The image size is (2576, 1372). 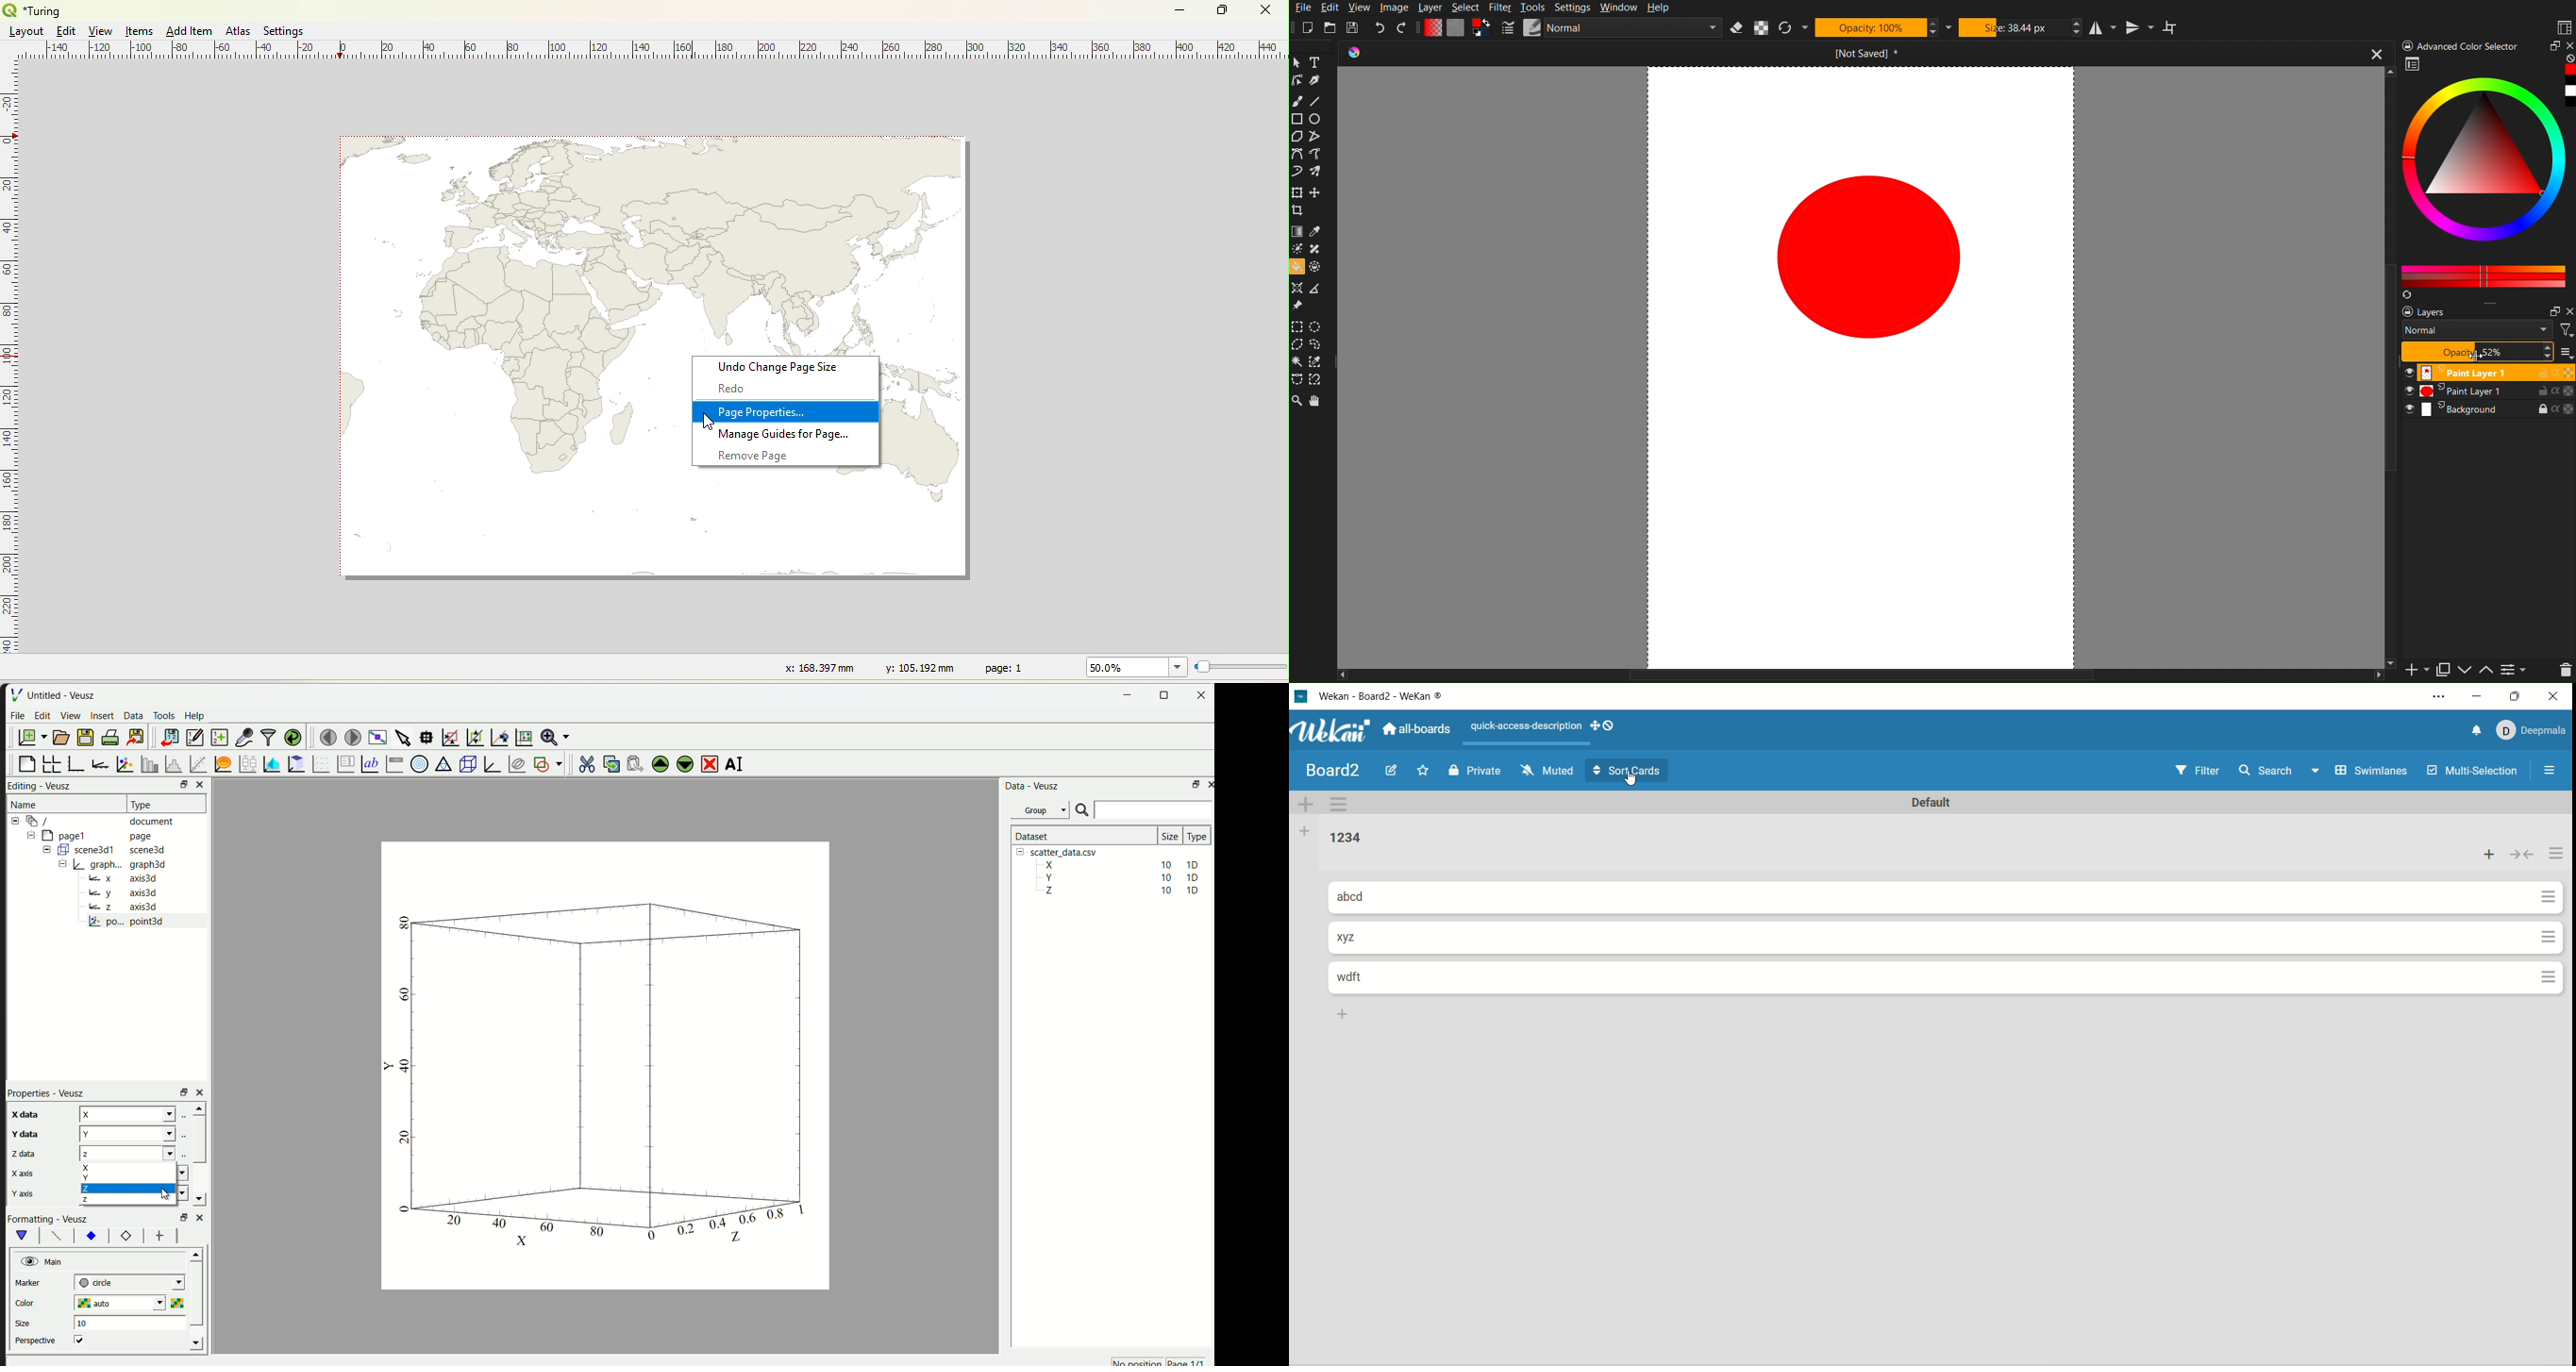 What do you see at coordinates (1318, 363) in the screenshot?
I see `Similar Color` at bounding box center [1318, 363].